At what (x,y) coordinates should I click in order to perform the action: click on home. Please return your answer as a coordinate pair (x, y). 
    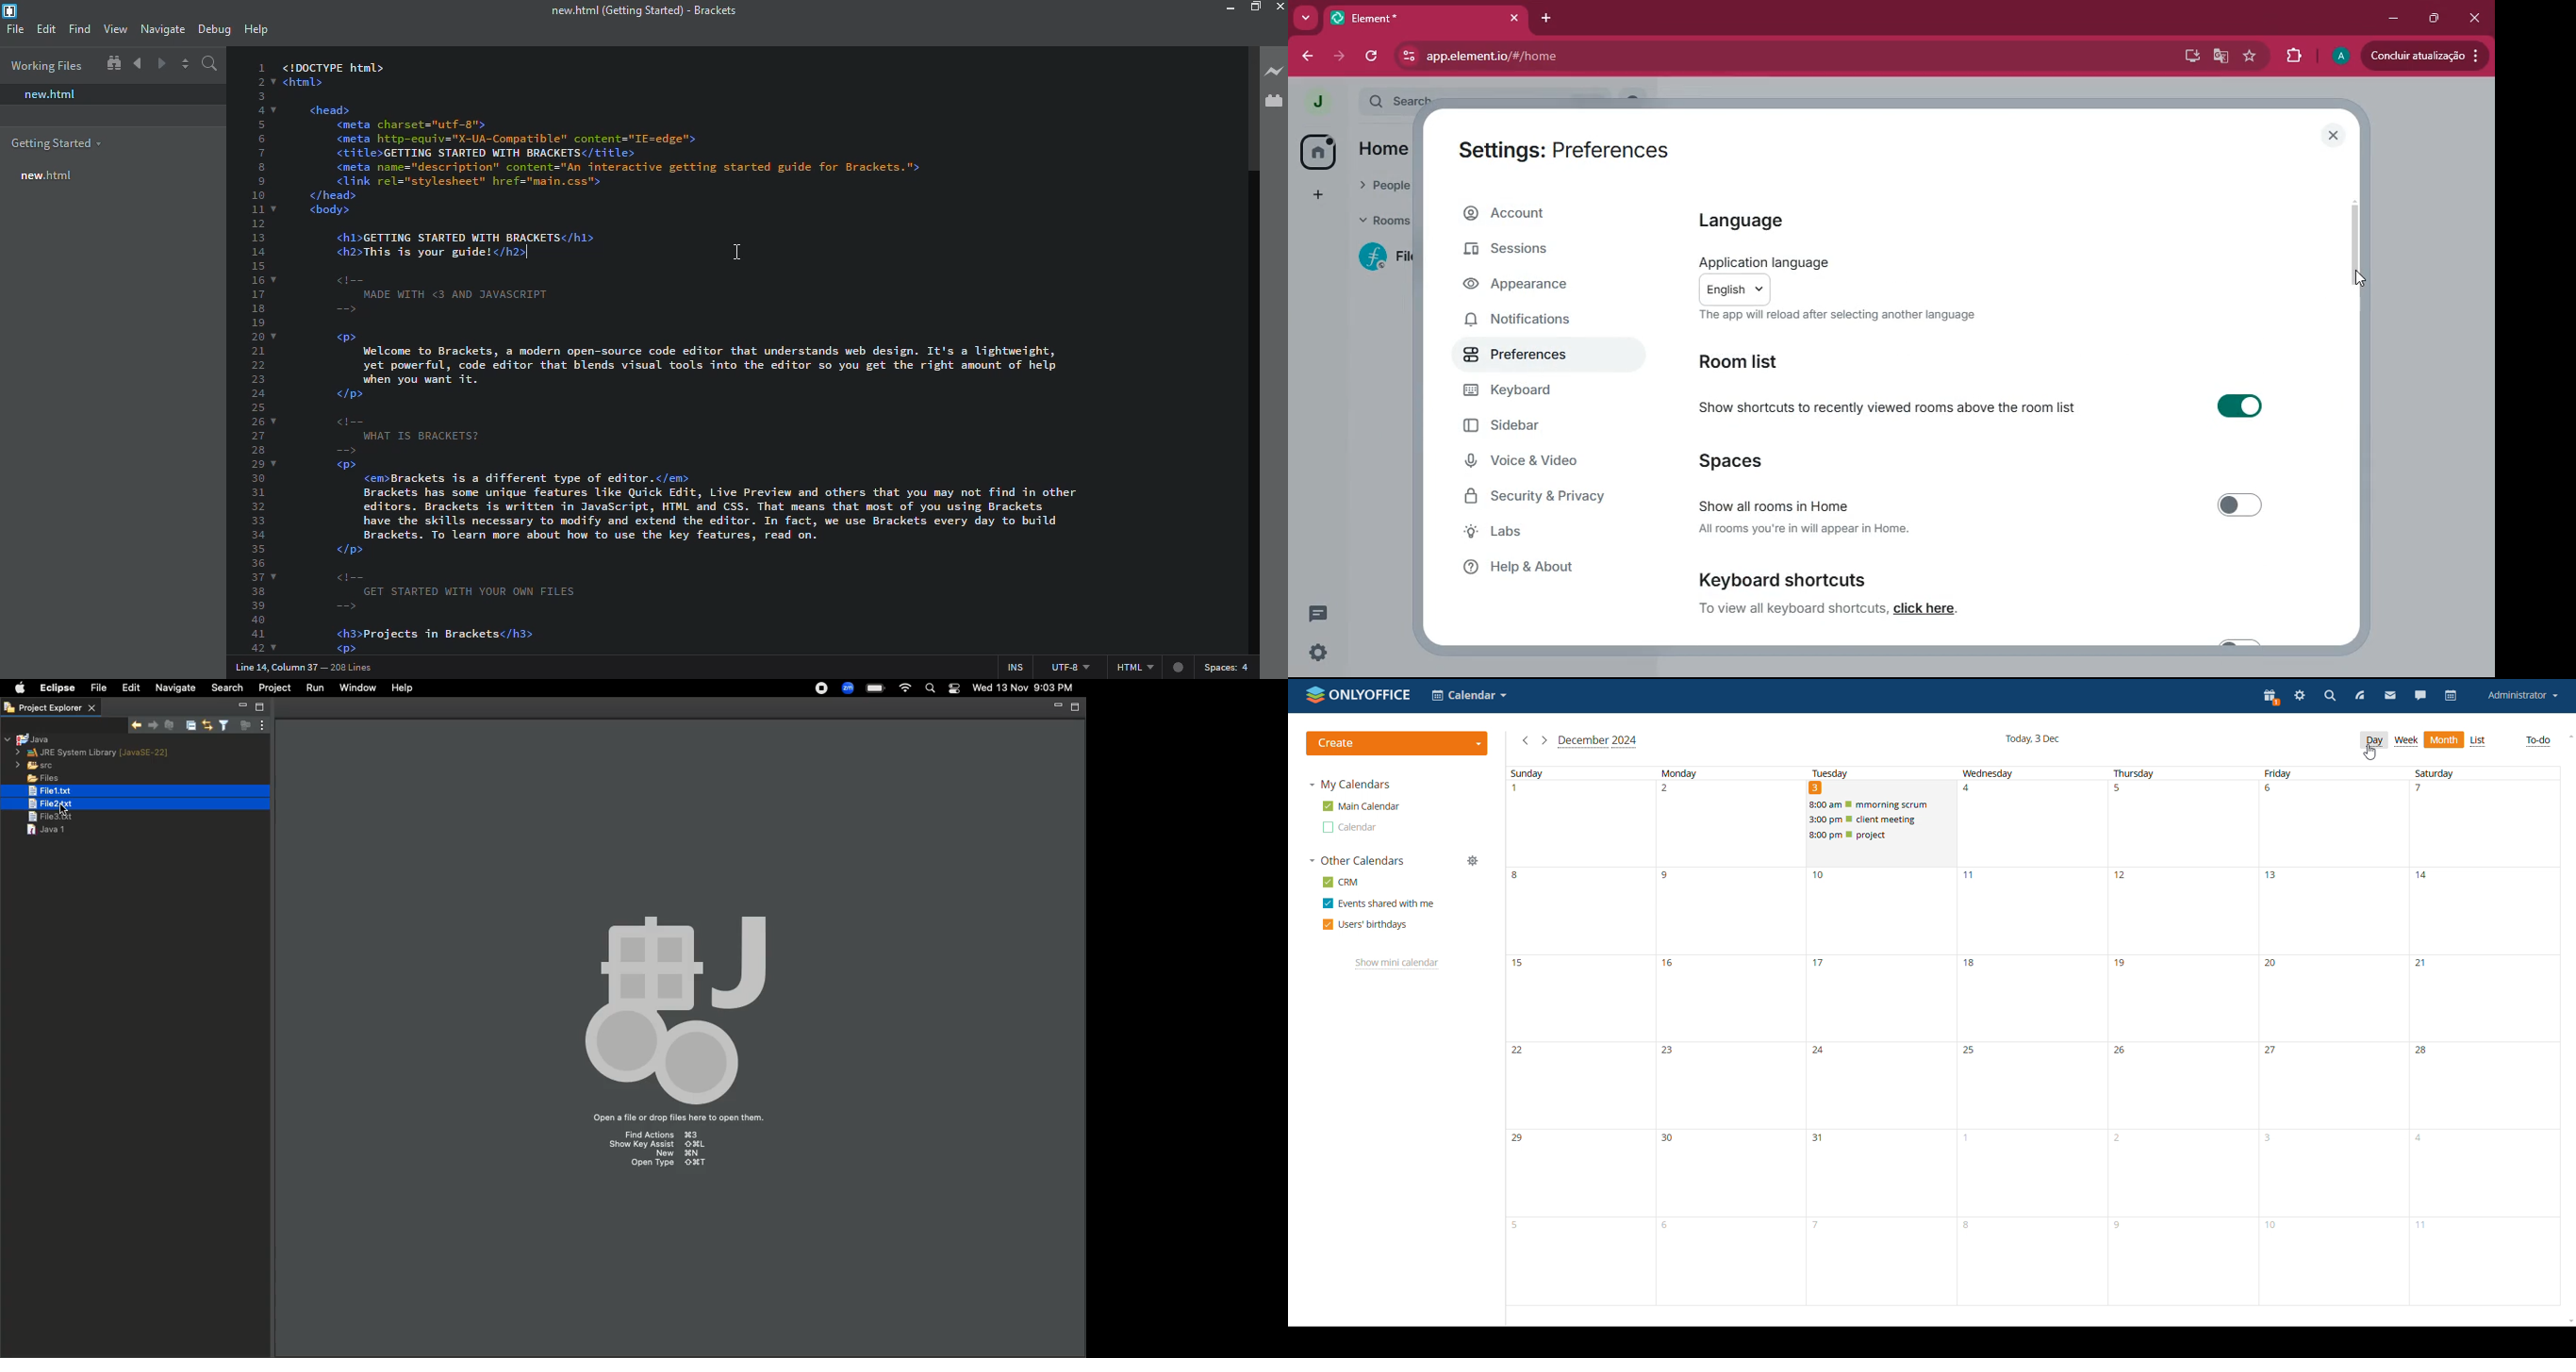
    Looking at the image, I should click on (1316, 151).